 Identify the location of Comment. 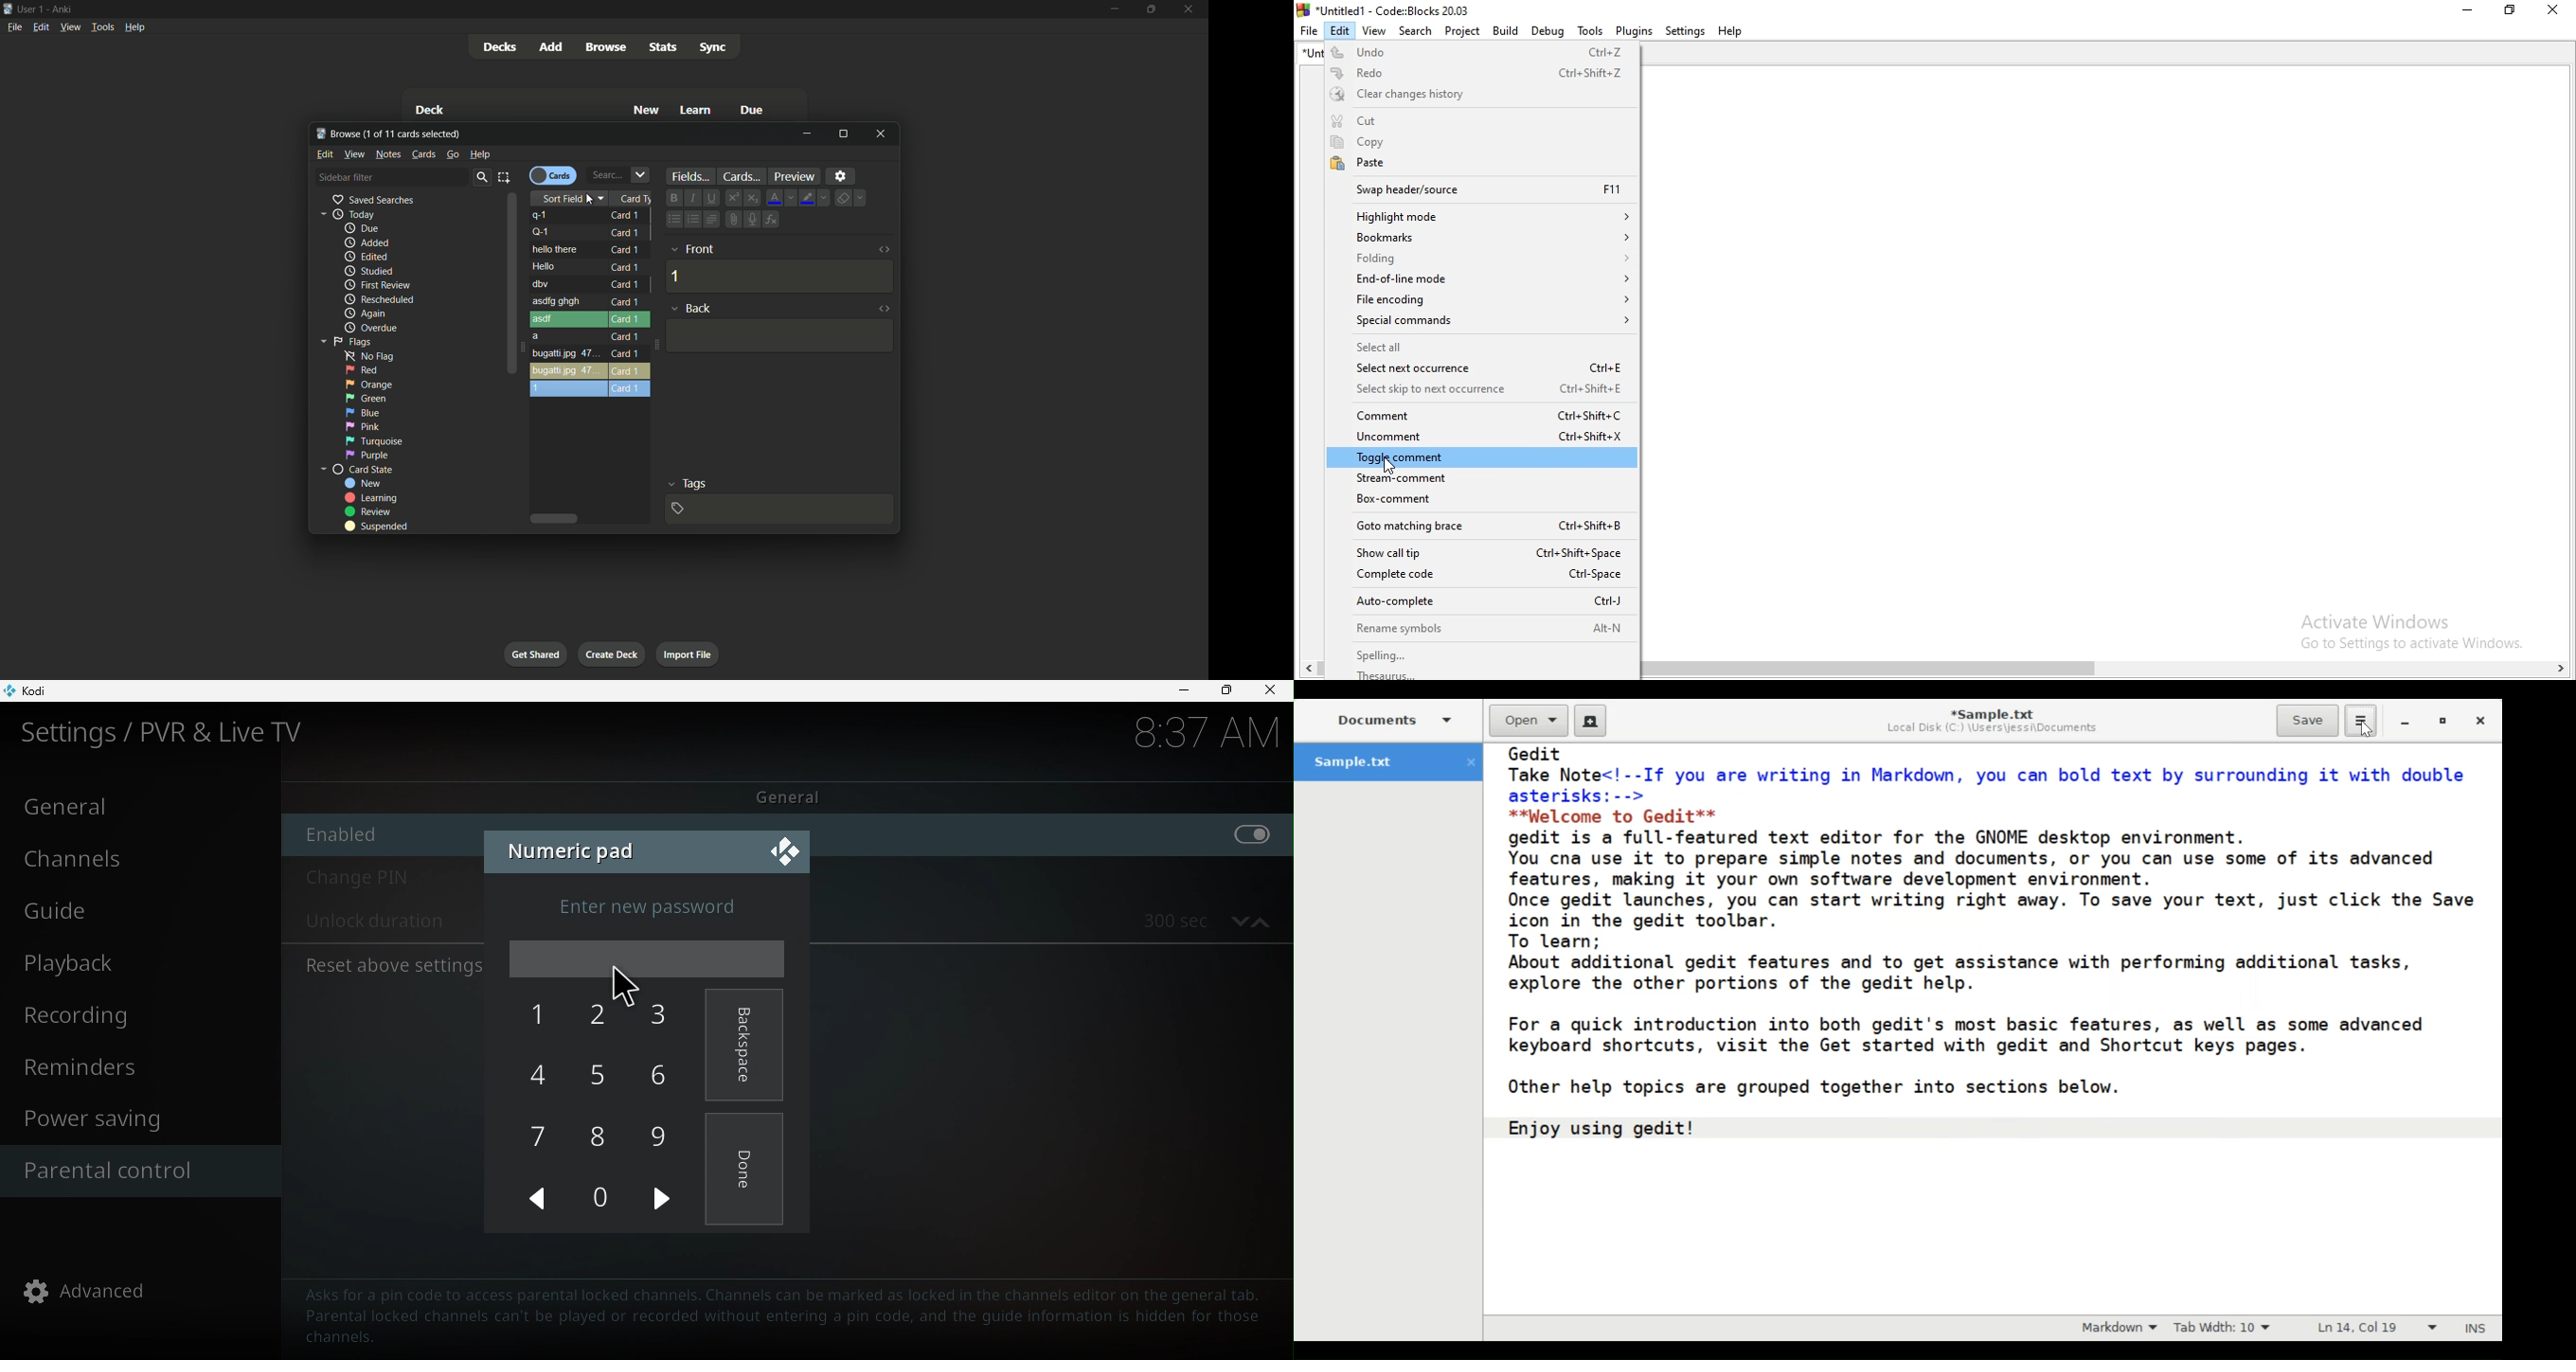
(1481, 416).